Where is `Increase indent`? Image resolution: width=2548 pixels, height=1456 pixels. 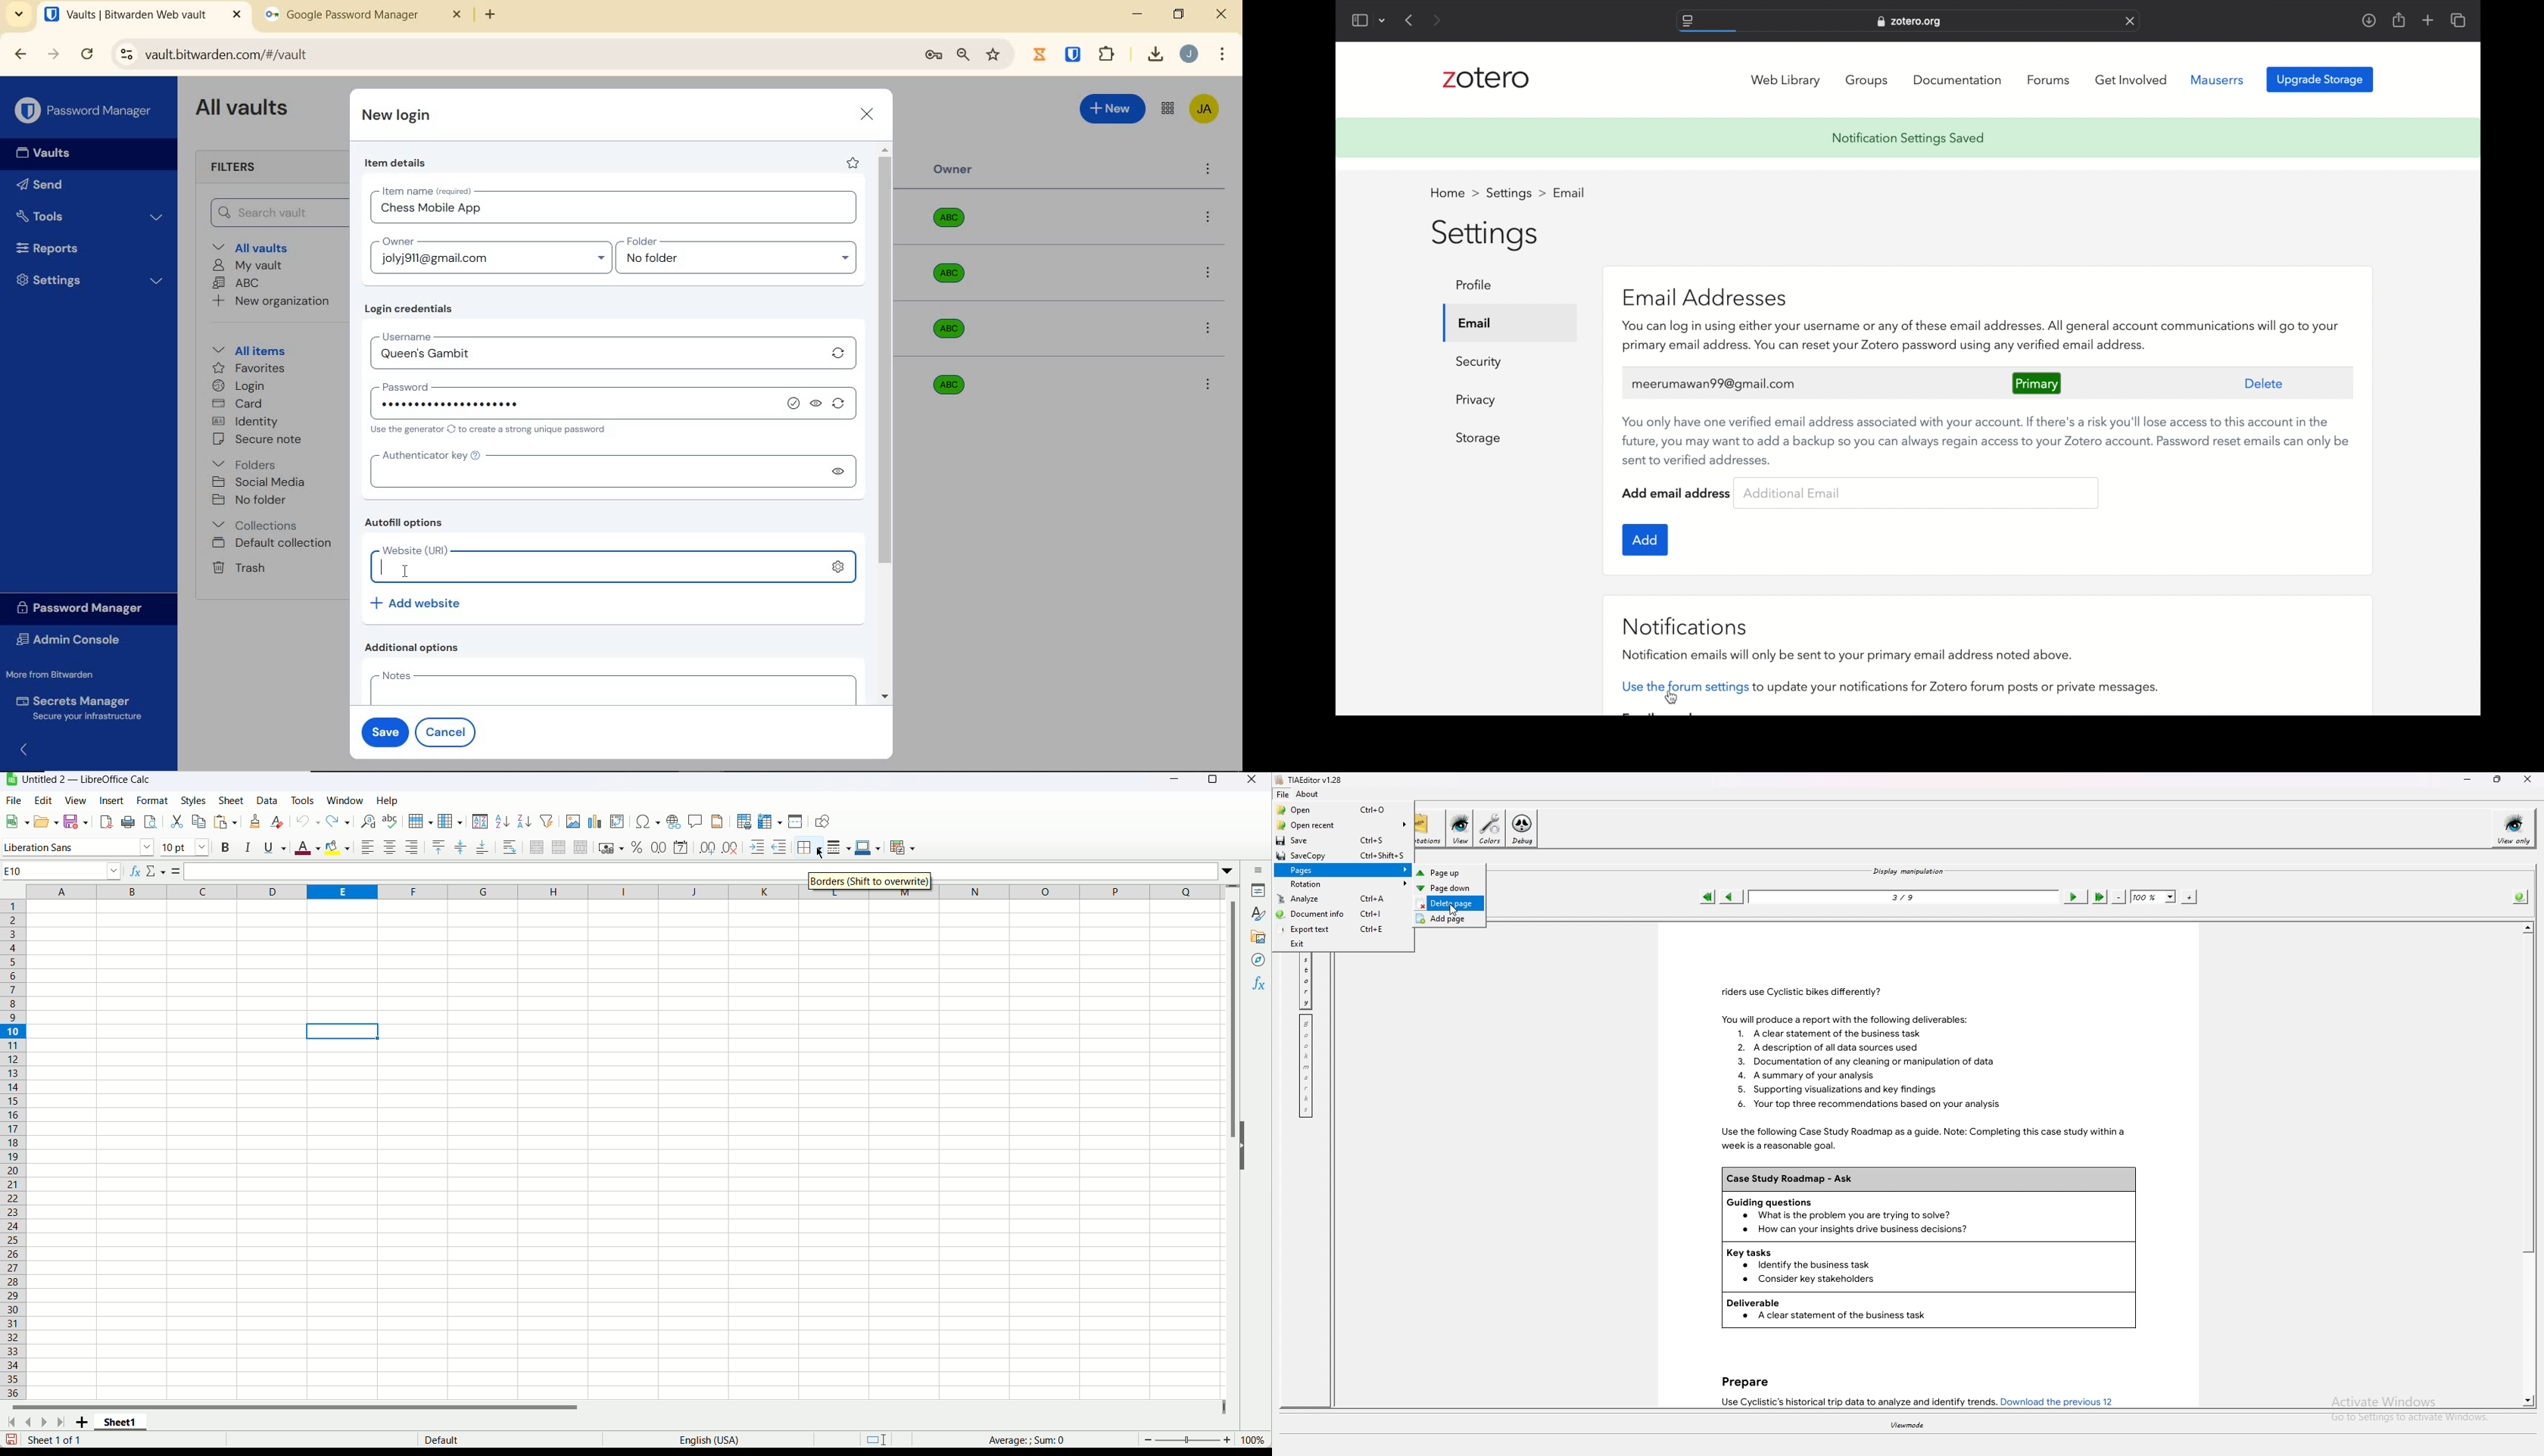
Increase indent is located at coordinates (755, 847).